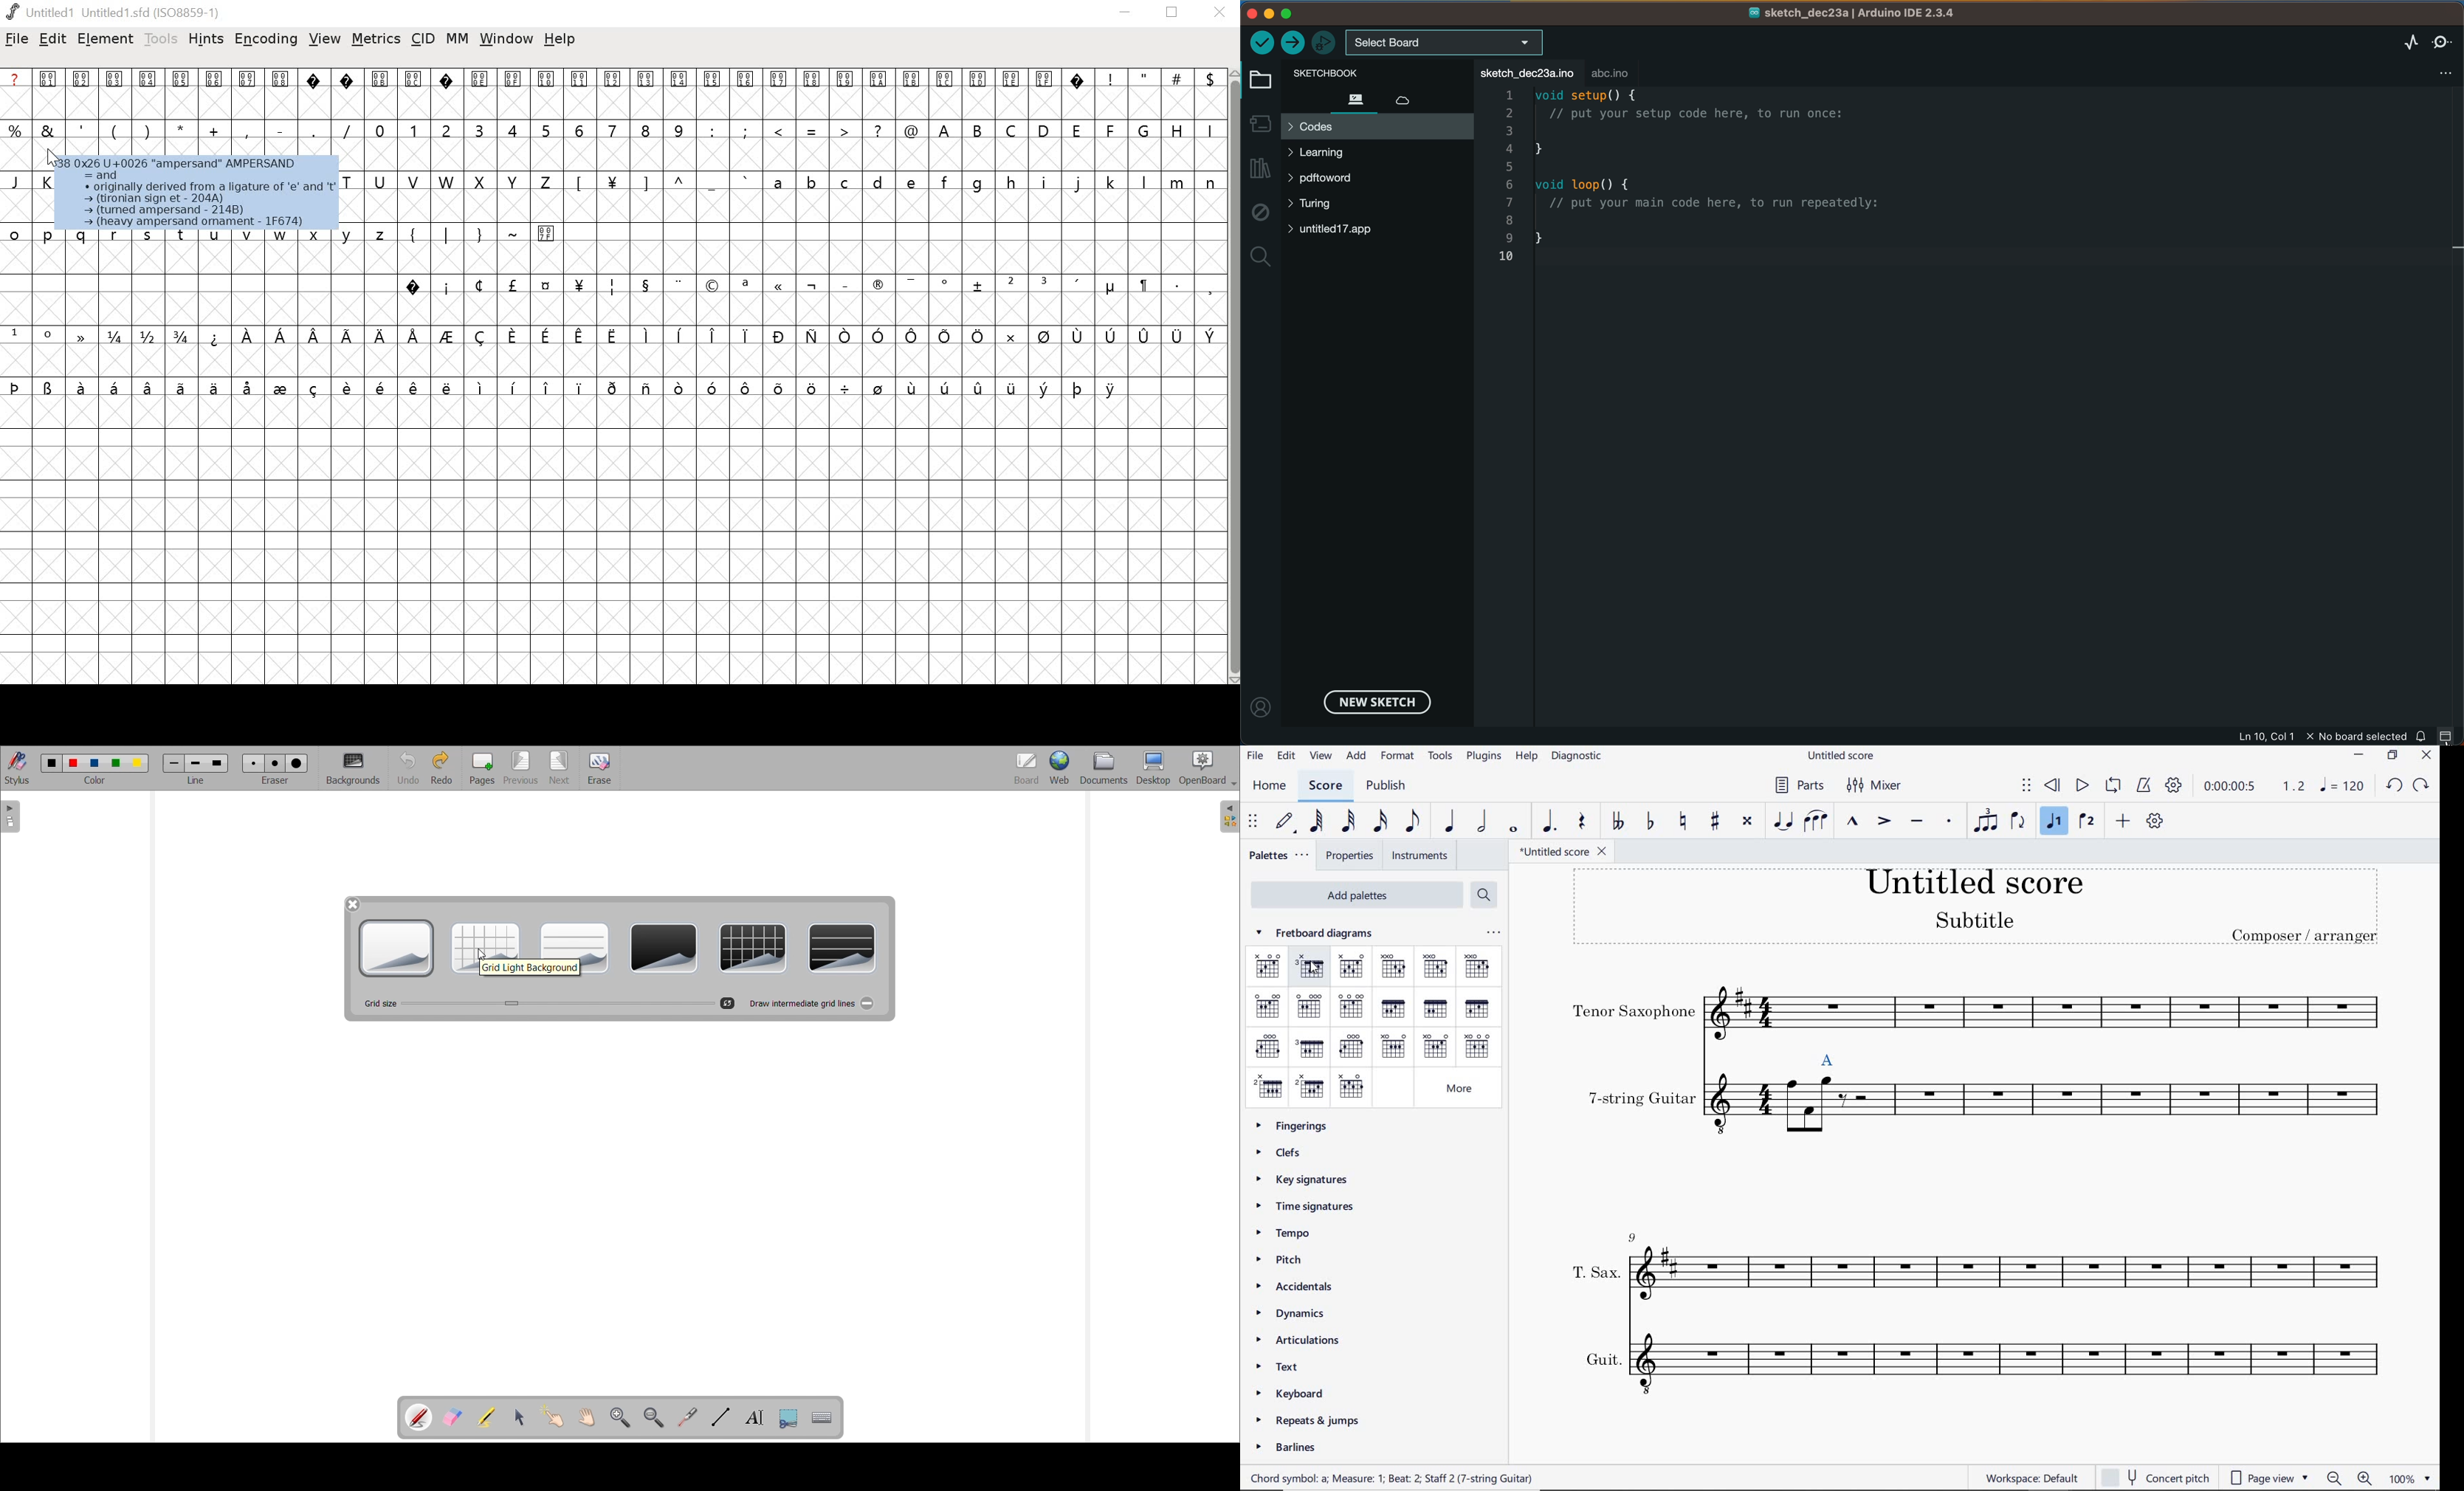 Image resolution: width=2464 pixels, height=1512 pixels. Describe the element at coordinates (981, 182) in the screenshot. I see `g` at that location.